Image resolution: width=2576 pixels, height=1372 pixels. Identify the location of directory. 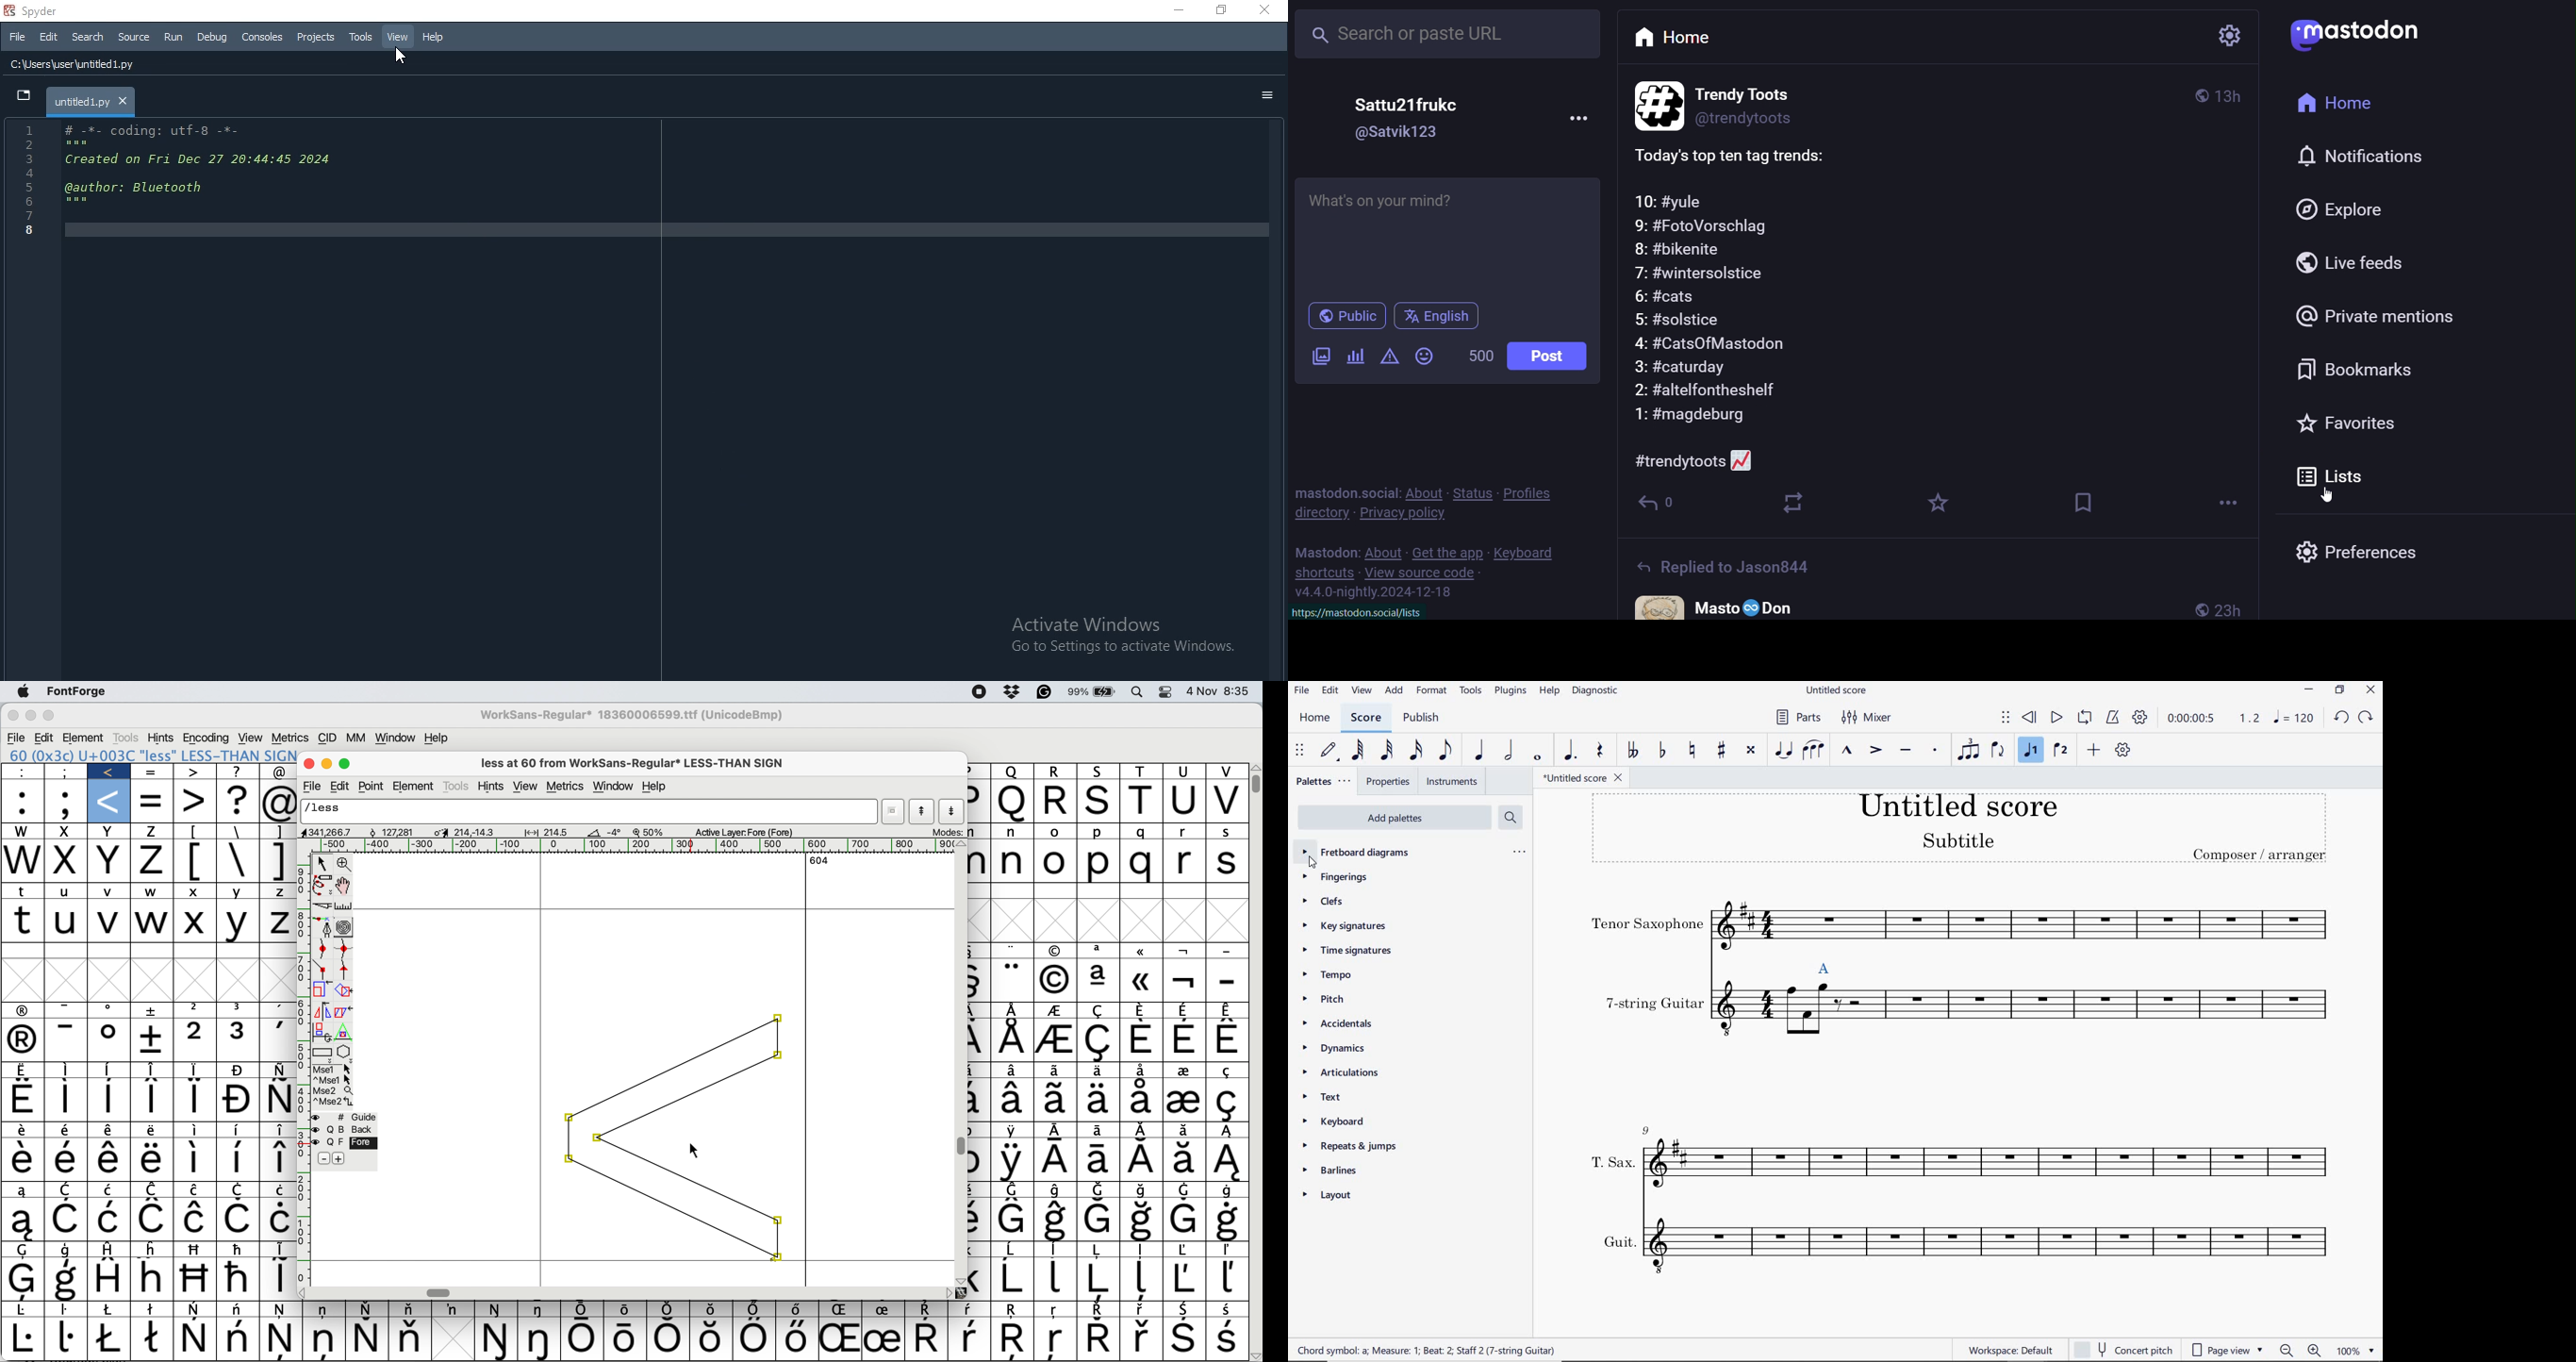
(1320, 512).